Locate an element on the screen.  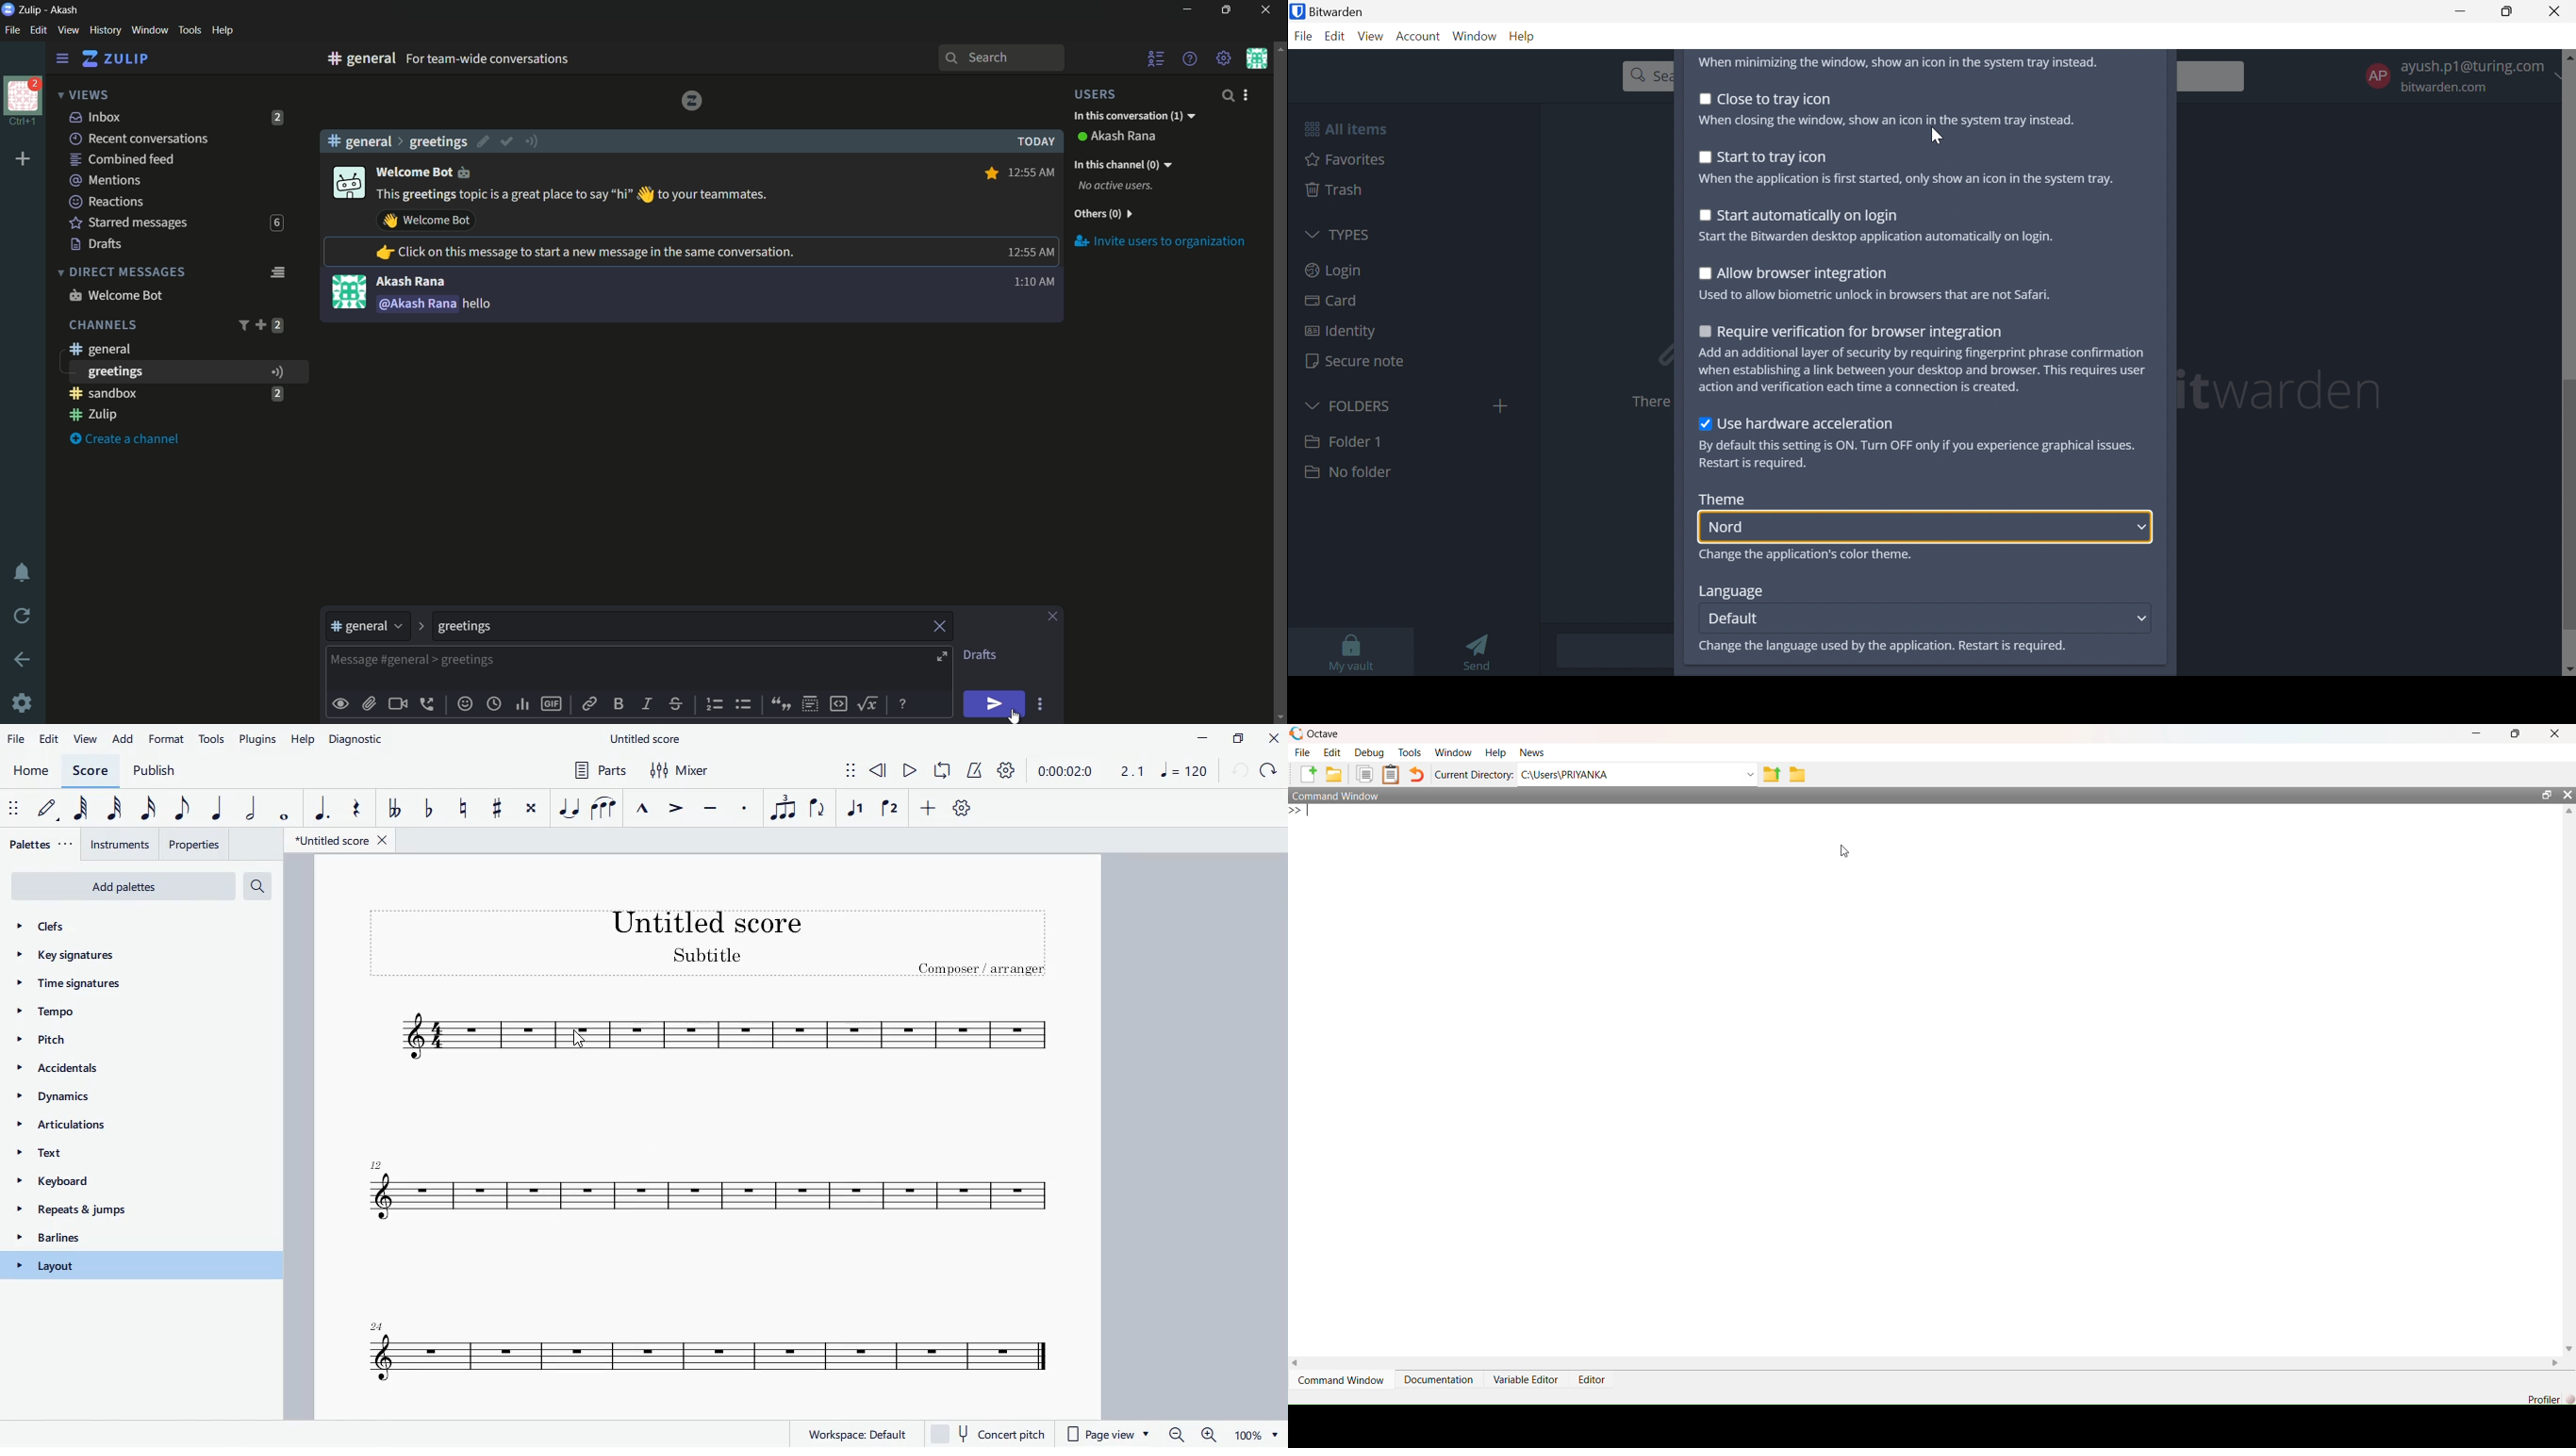
View is located at coordinates (1373, 36).